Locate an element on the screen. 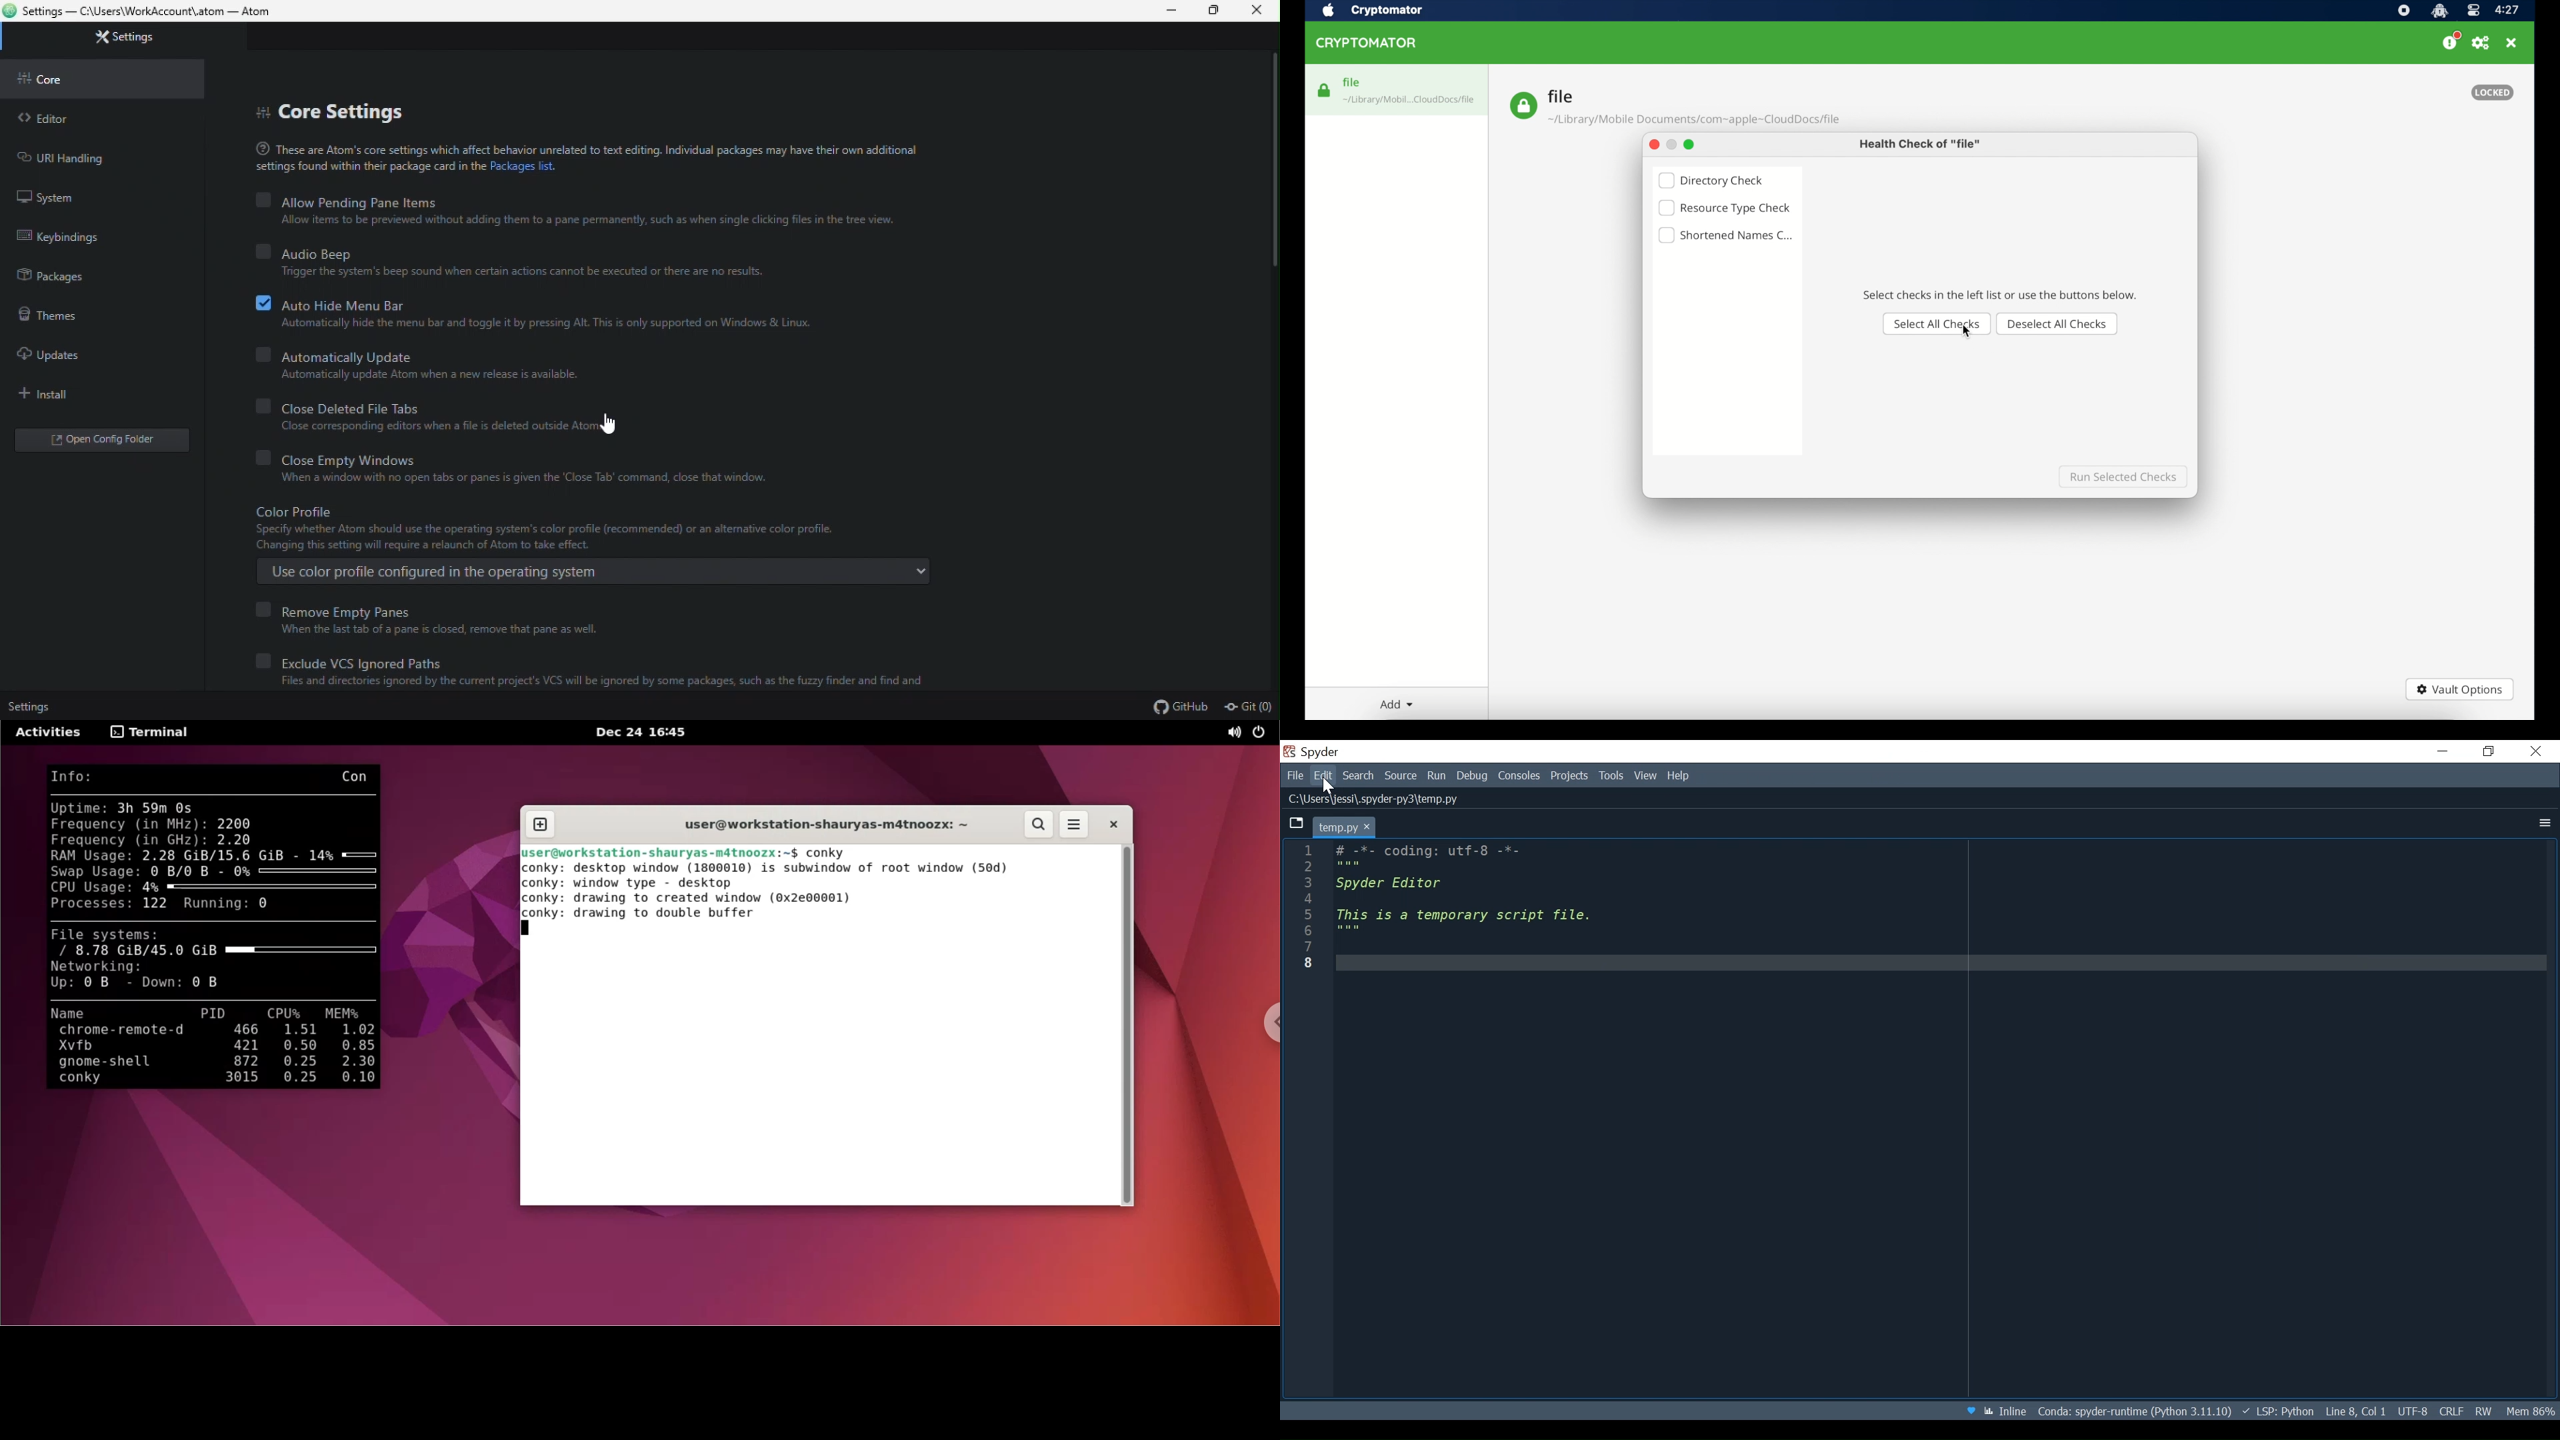 The width and height of the screenshot is (2576, 1456). More options is located at coordinates (2543, 823).